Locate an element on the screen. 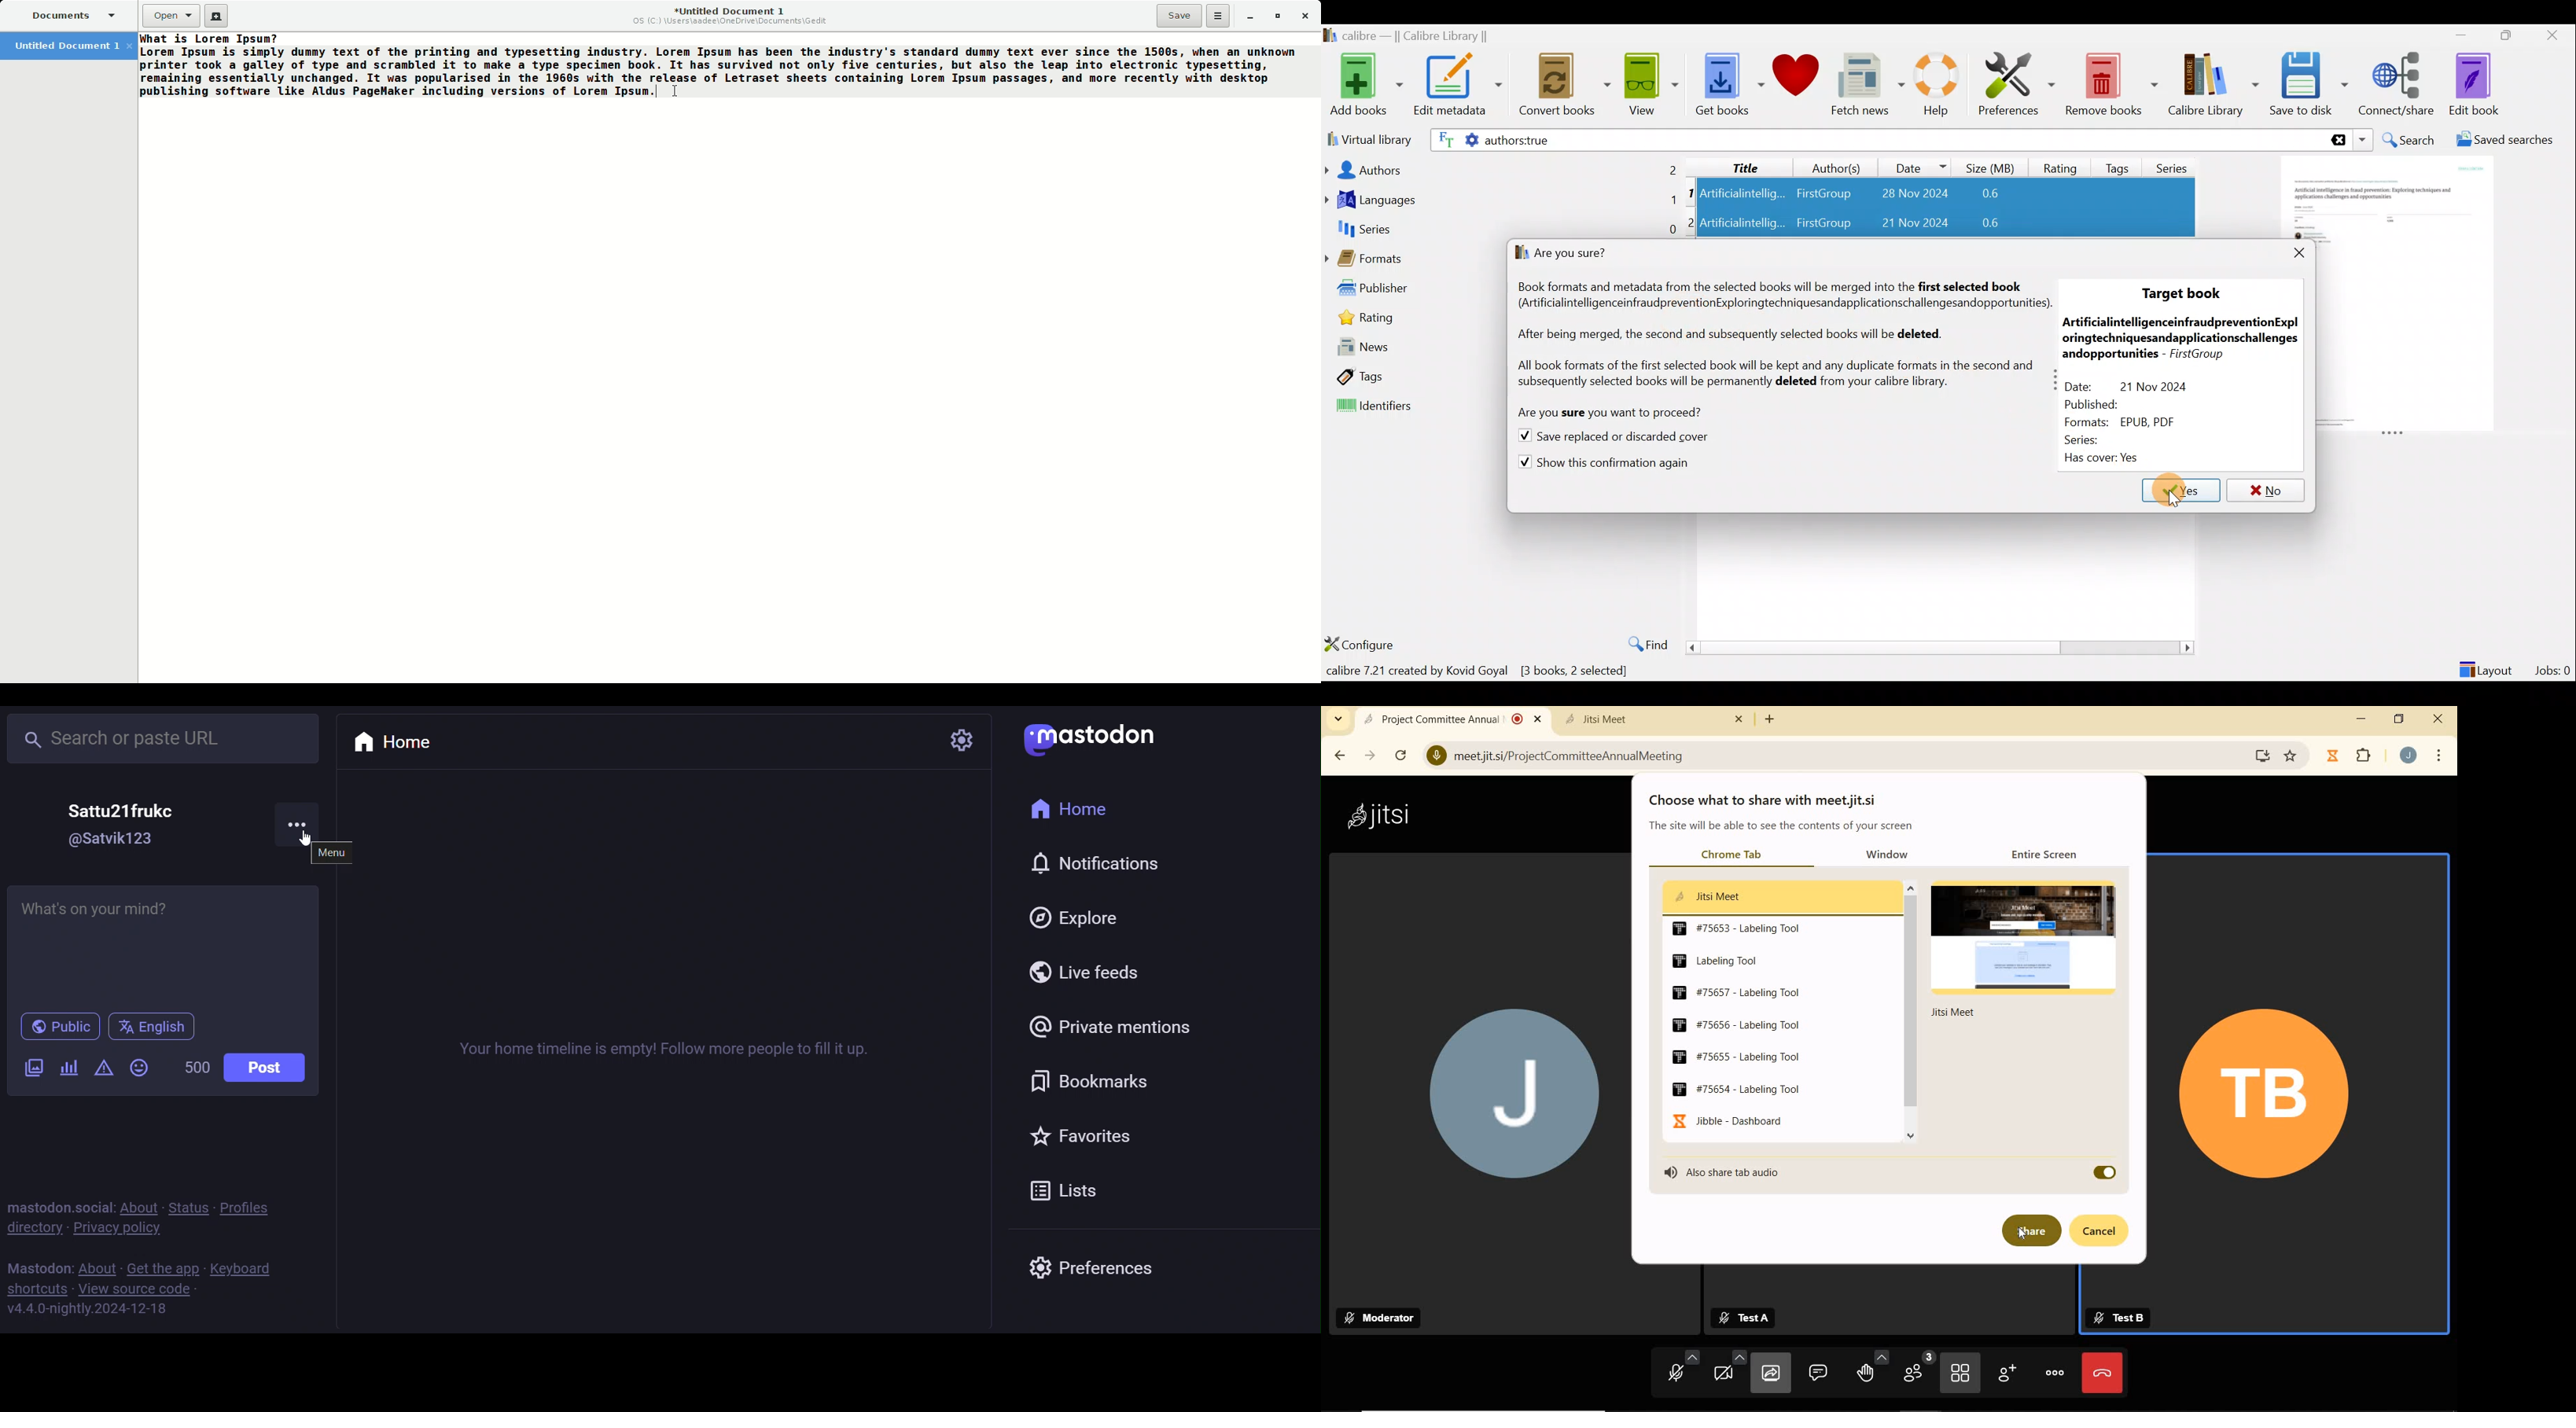  CHECK/UNCHECK BUTTON is located at coordinates (2104, 1173).